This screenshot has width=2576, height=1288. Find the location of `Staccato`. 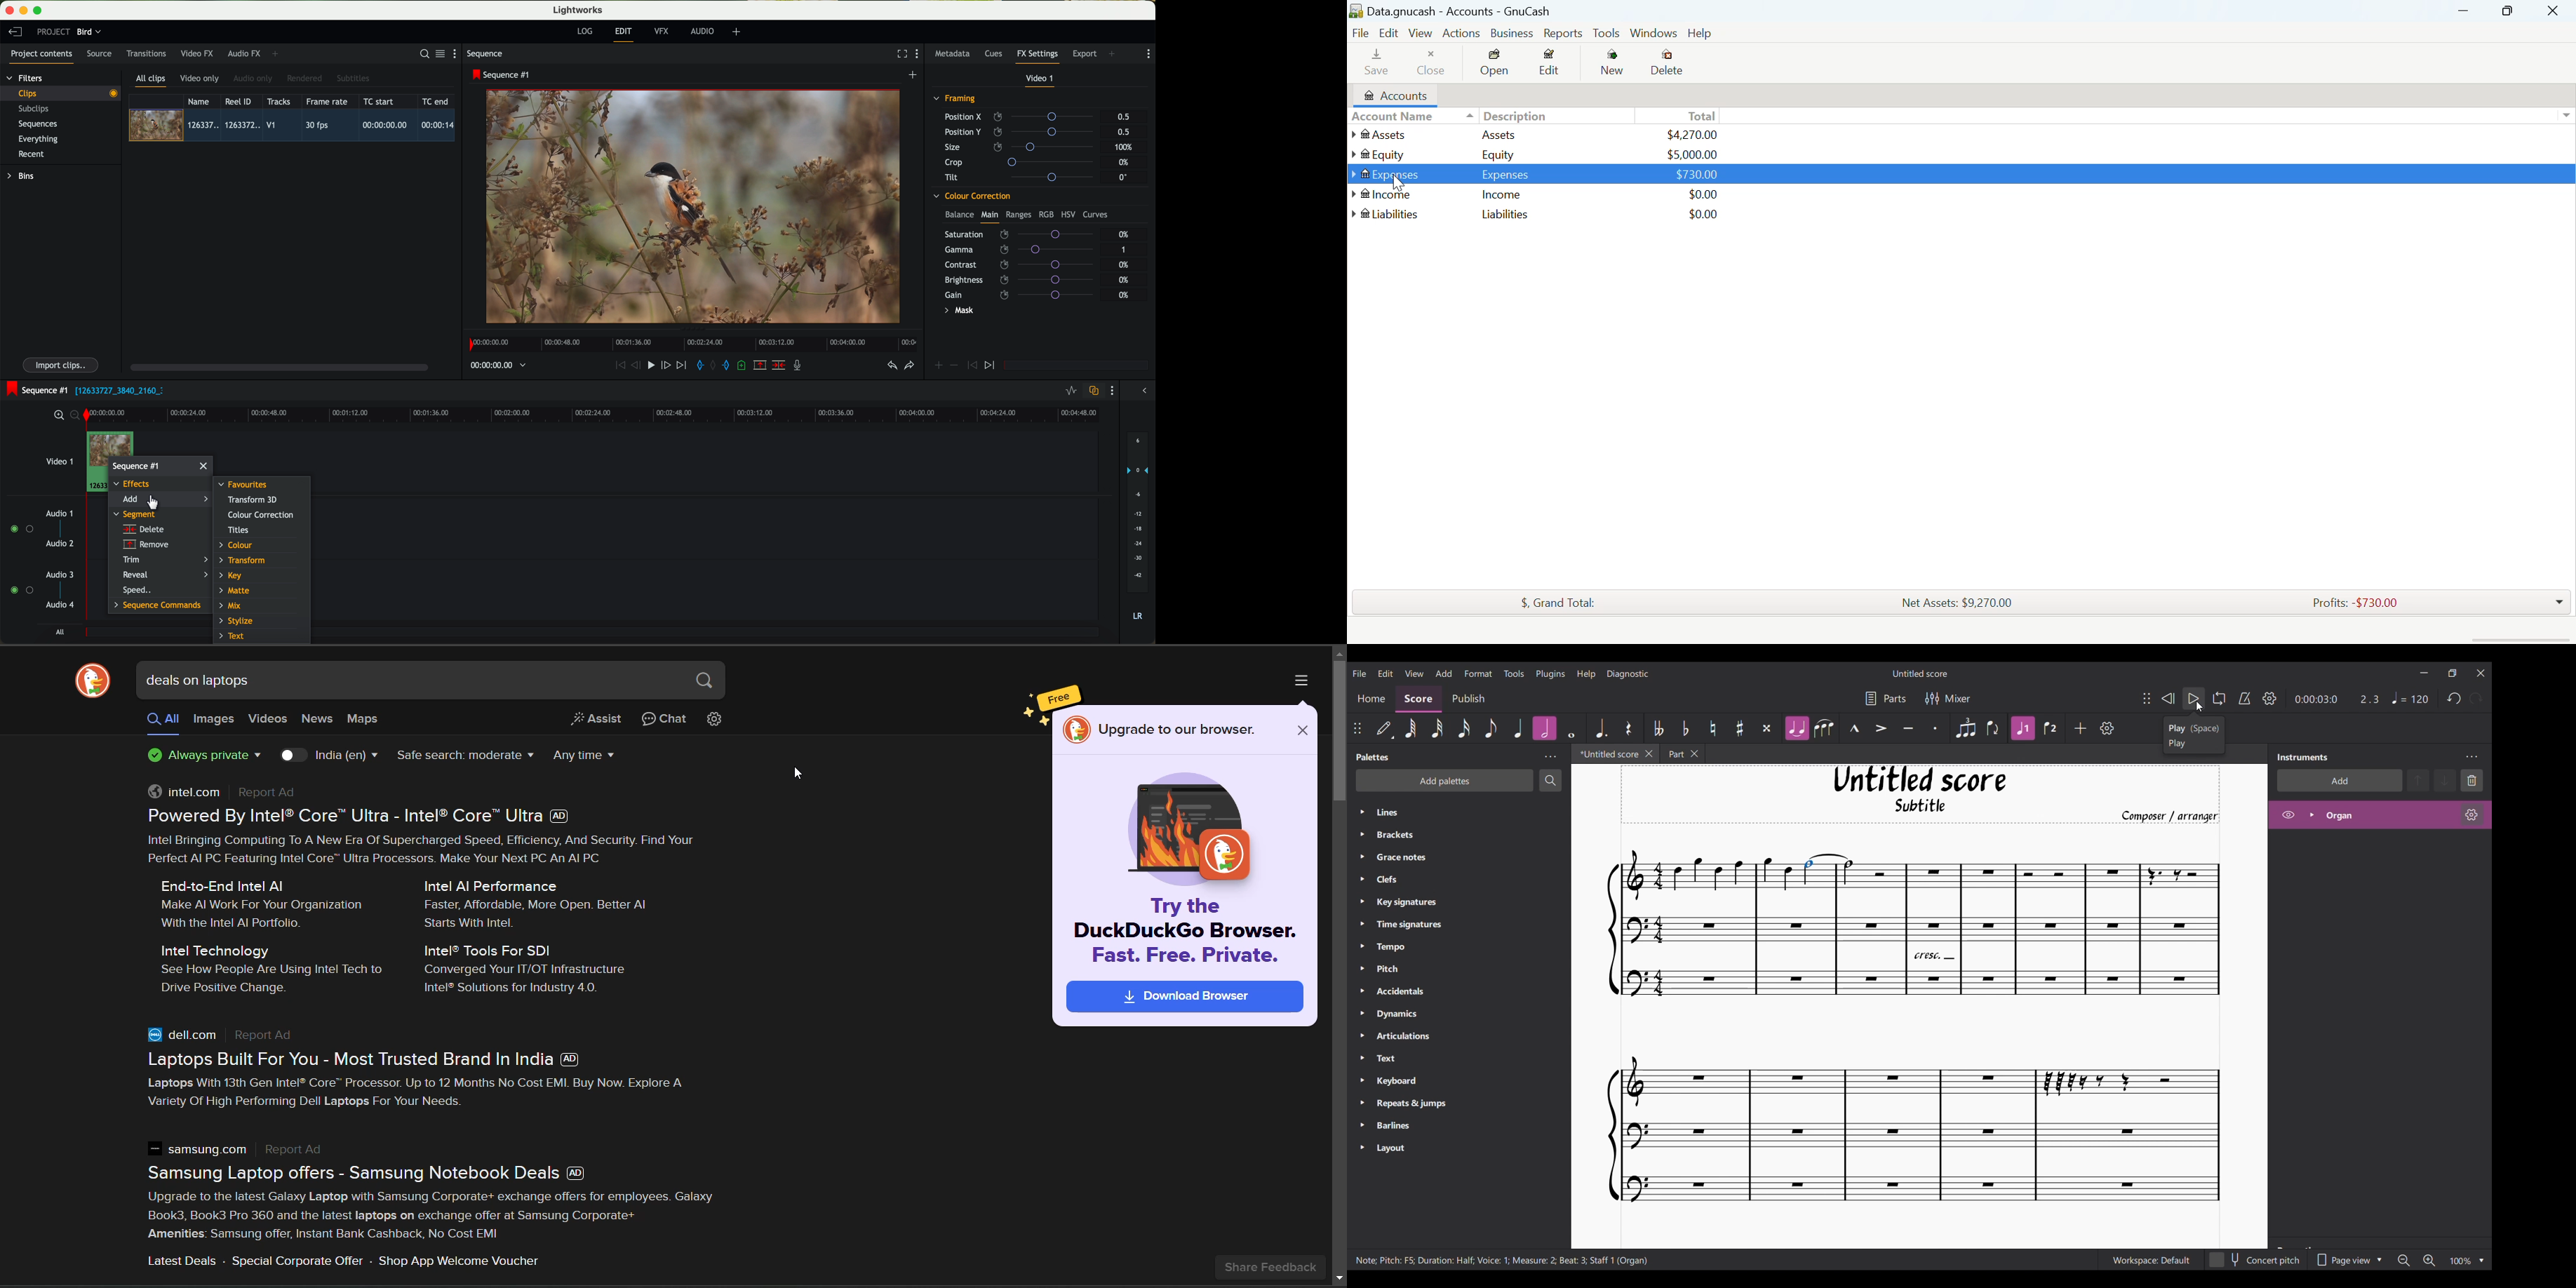

Staccato is located at coordinates (1935, 728).